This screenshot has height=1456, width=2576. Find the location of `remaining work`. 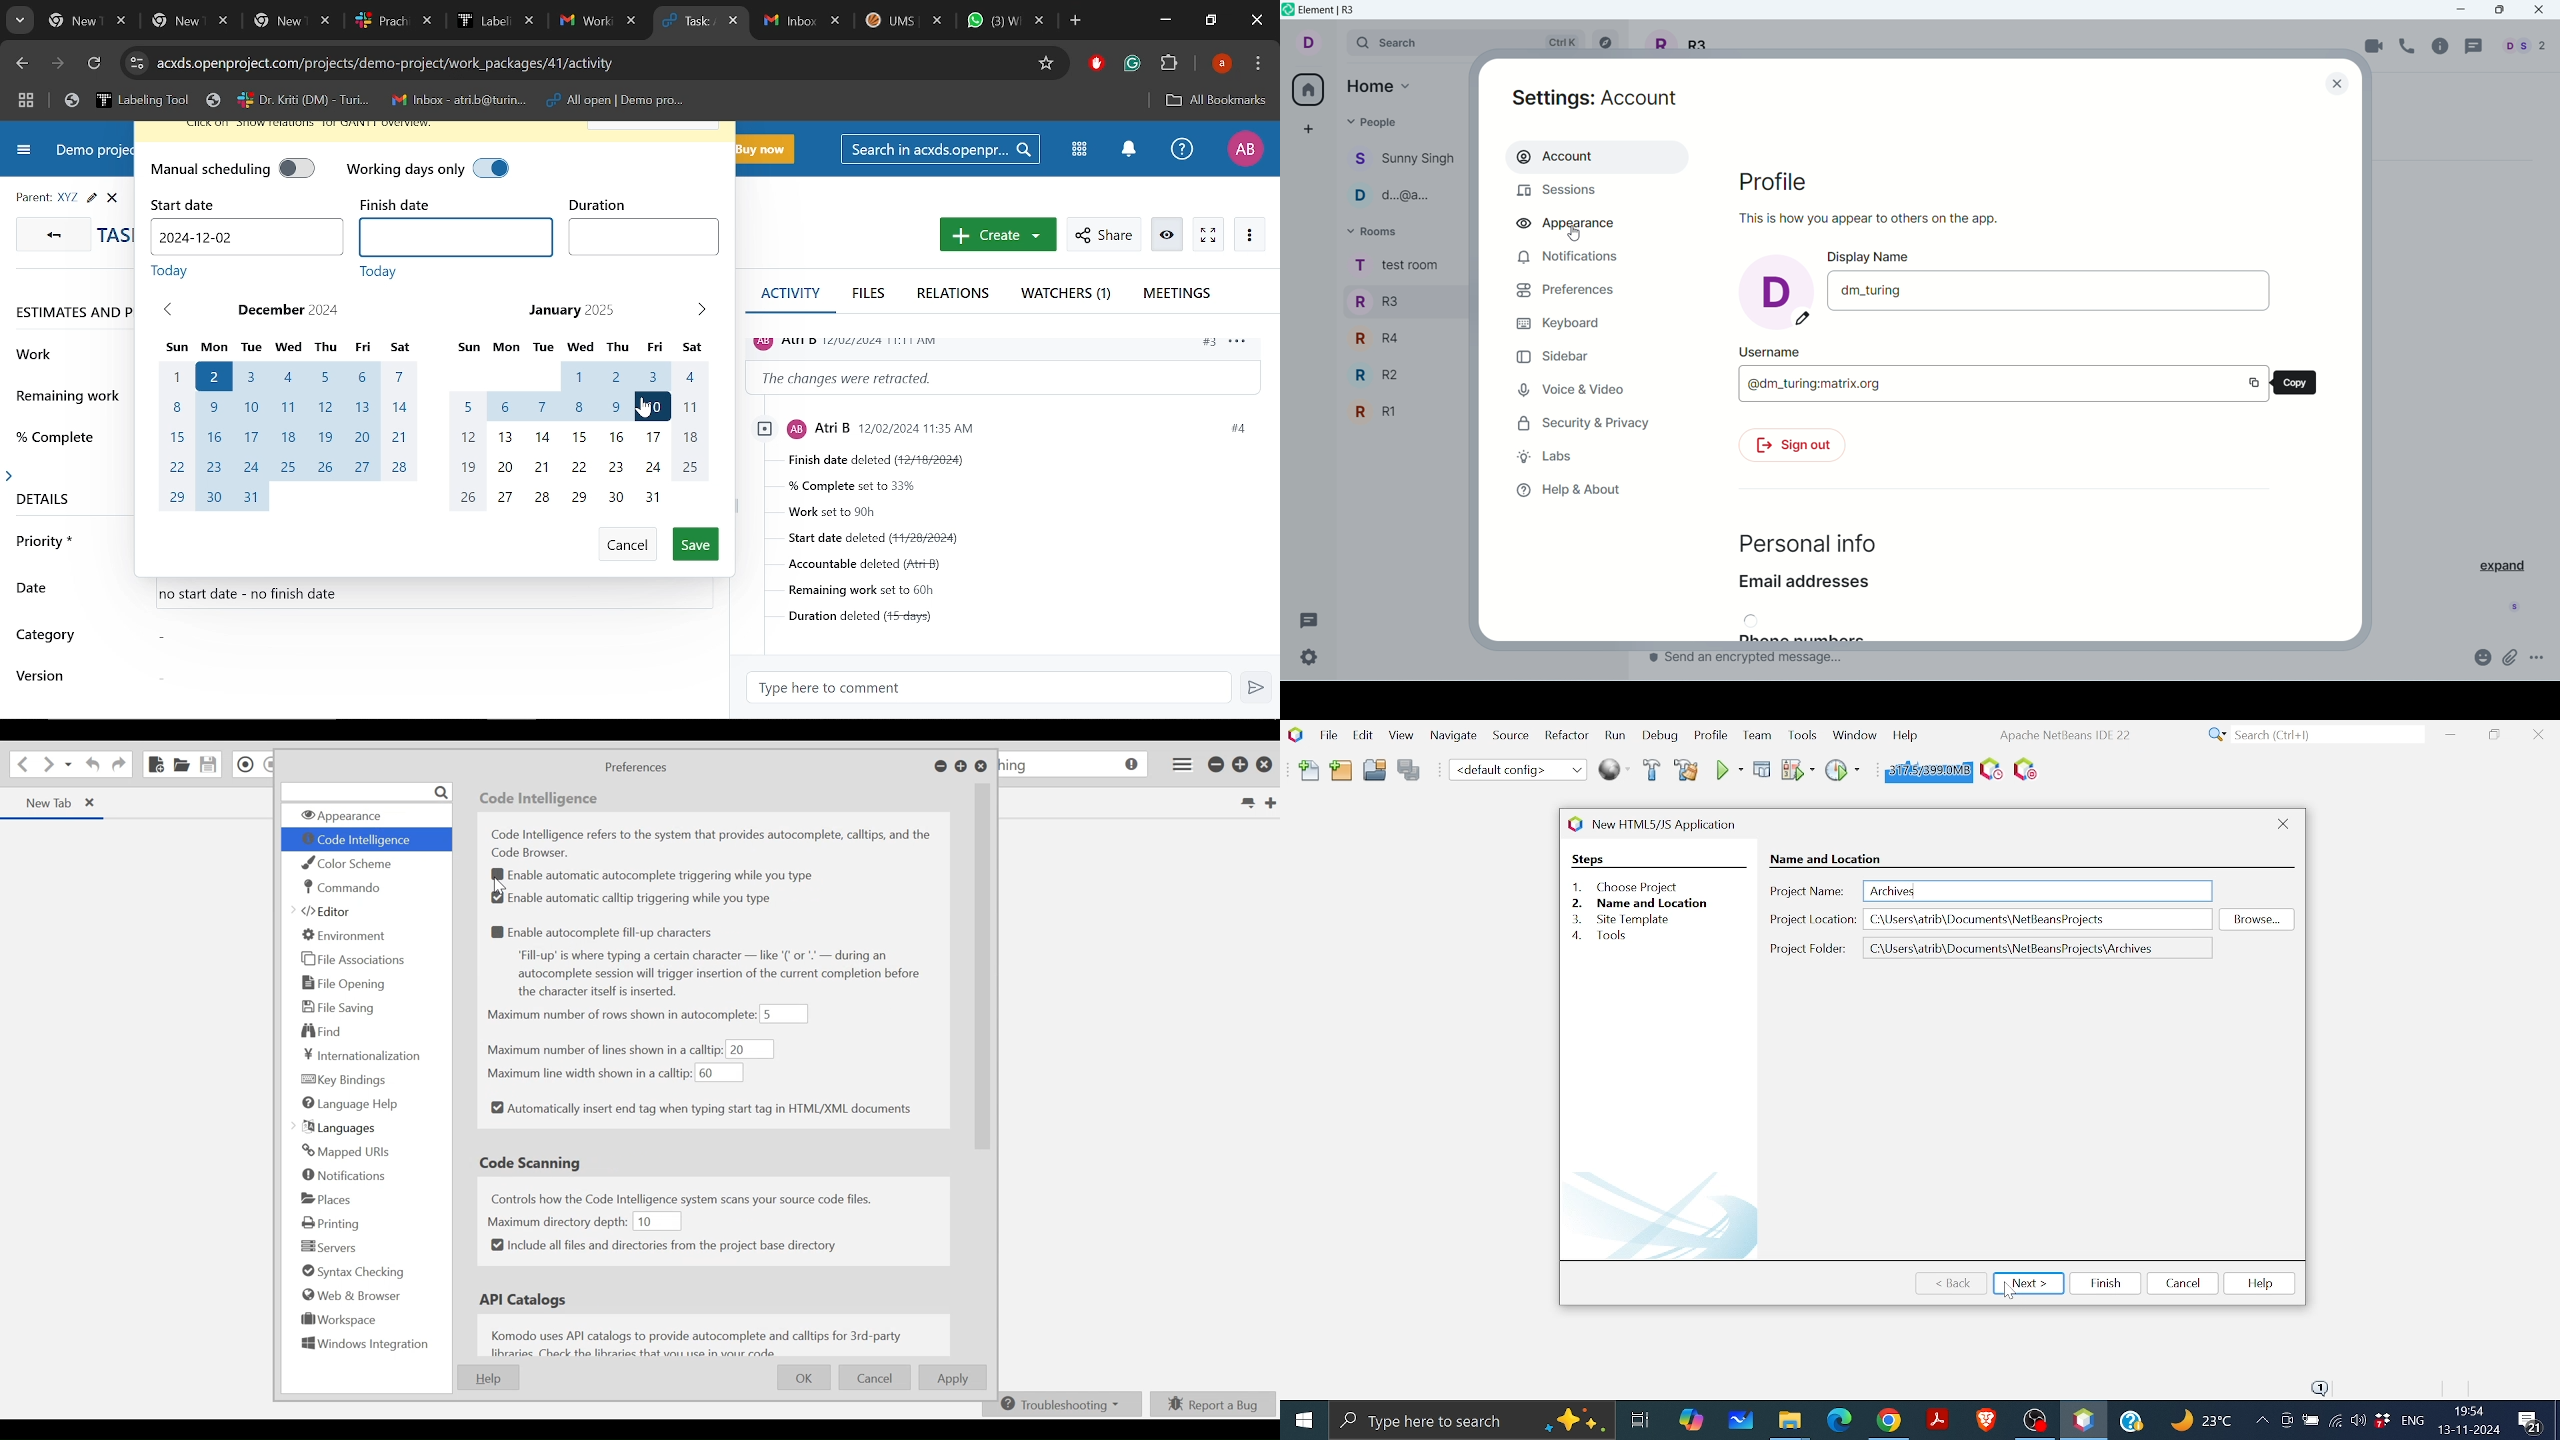

remaining work is located at coordinates (71, 400).